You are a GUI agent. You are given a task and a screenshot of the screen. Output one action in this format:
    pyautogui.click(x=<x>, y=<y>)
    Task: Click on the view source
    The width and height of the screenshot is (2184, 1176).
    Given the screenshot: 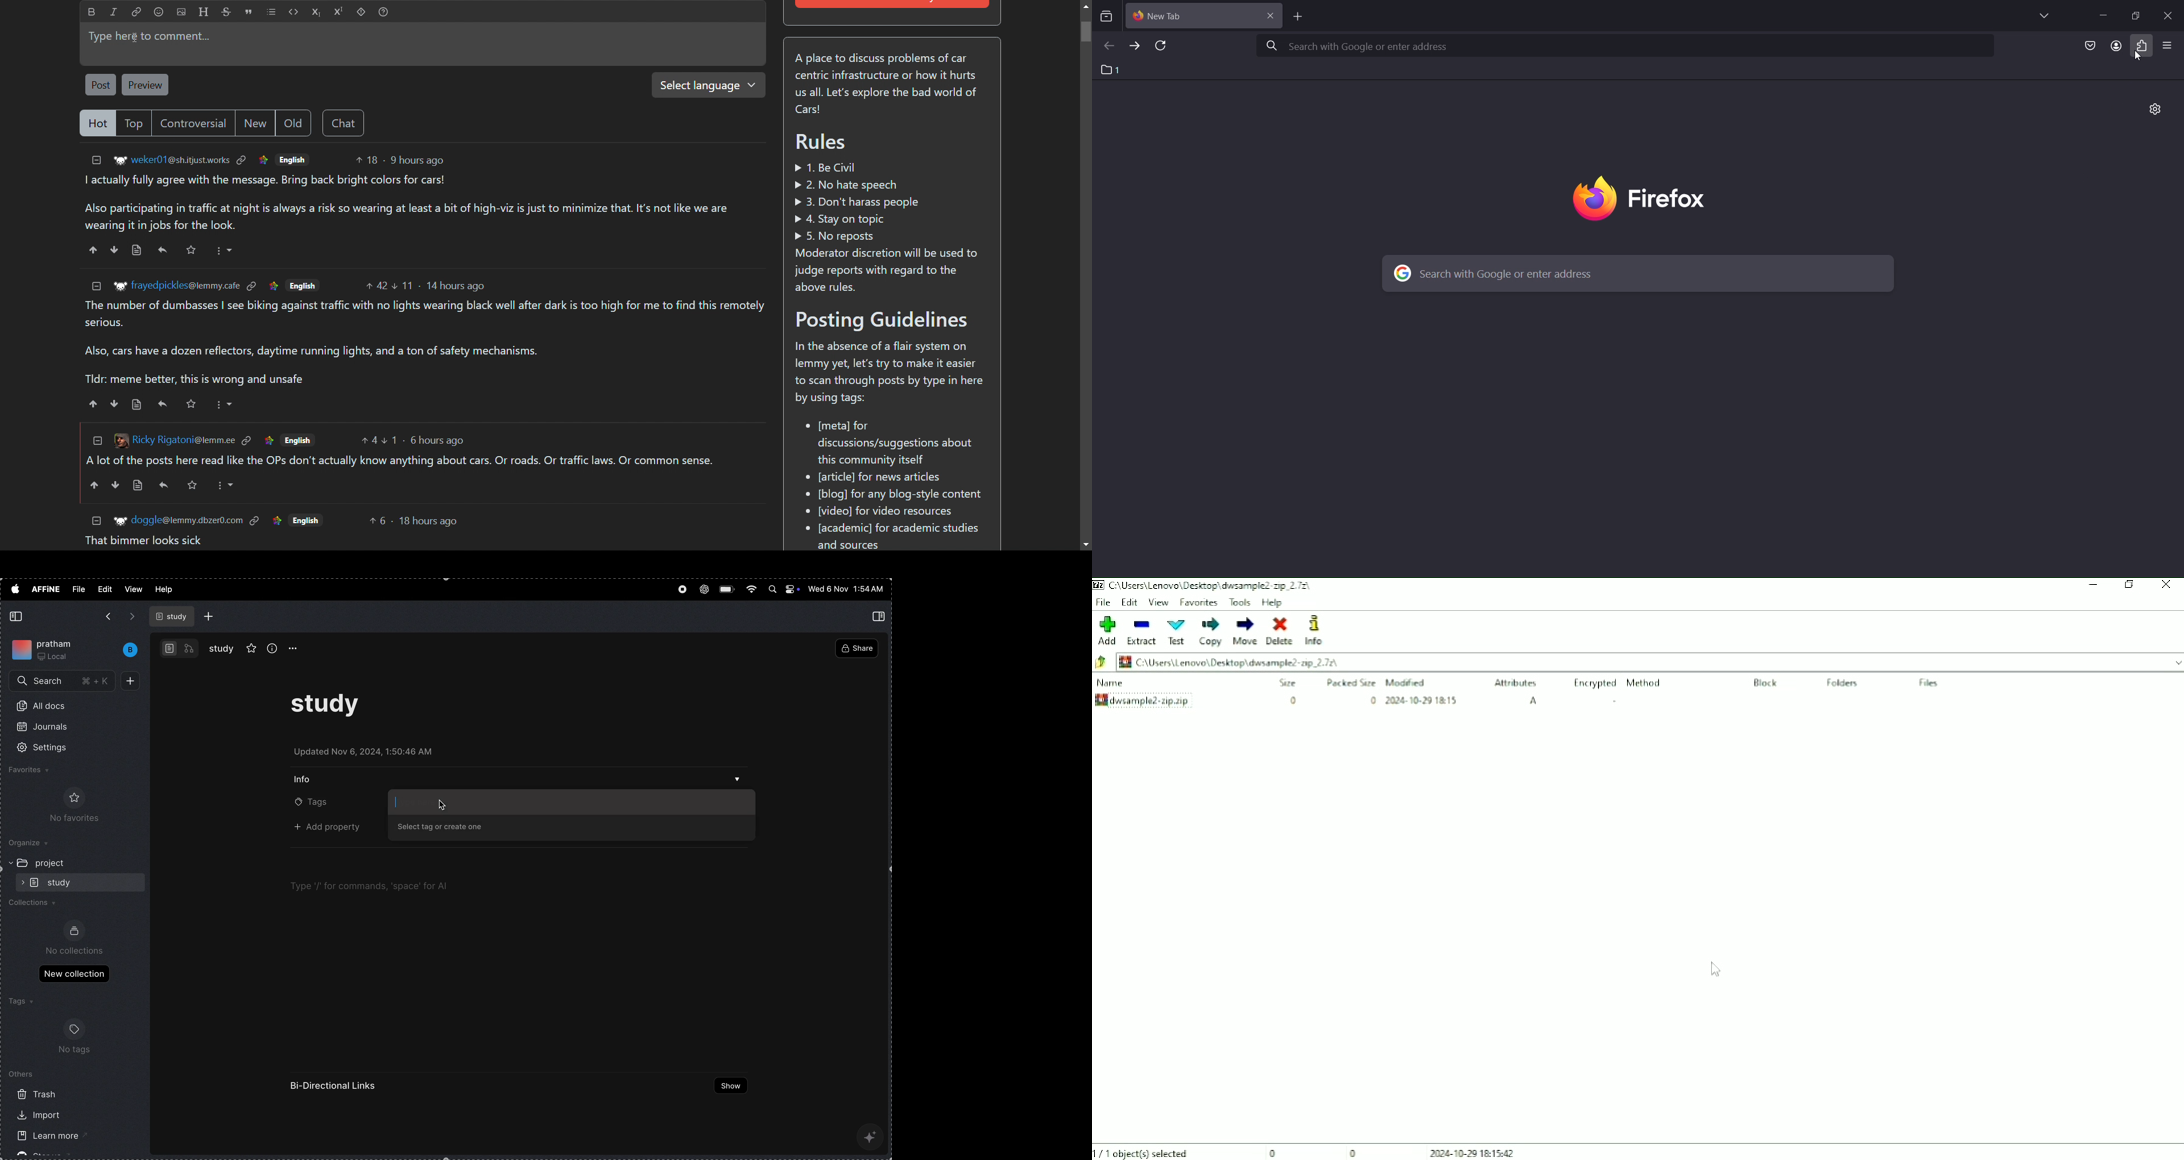 What is the action you would take?
    pyautogui.click(x=137, y=405)
    